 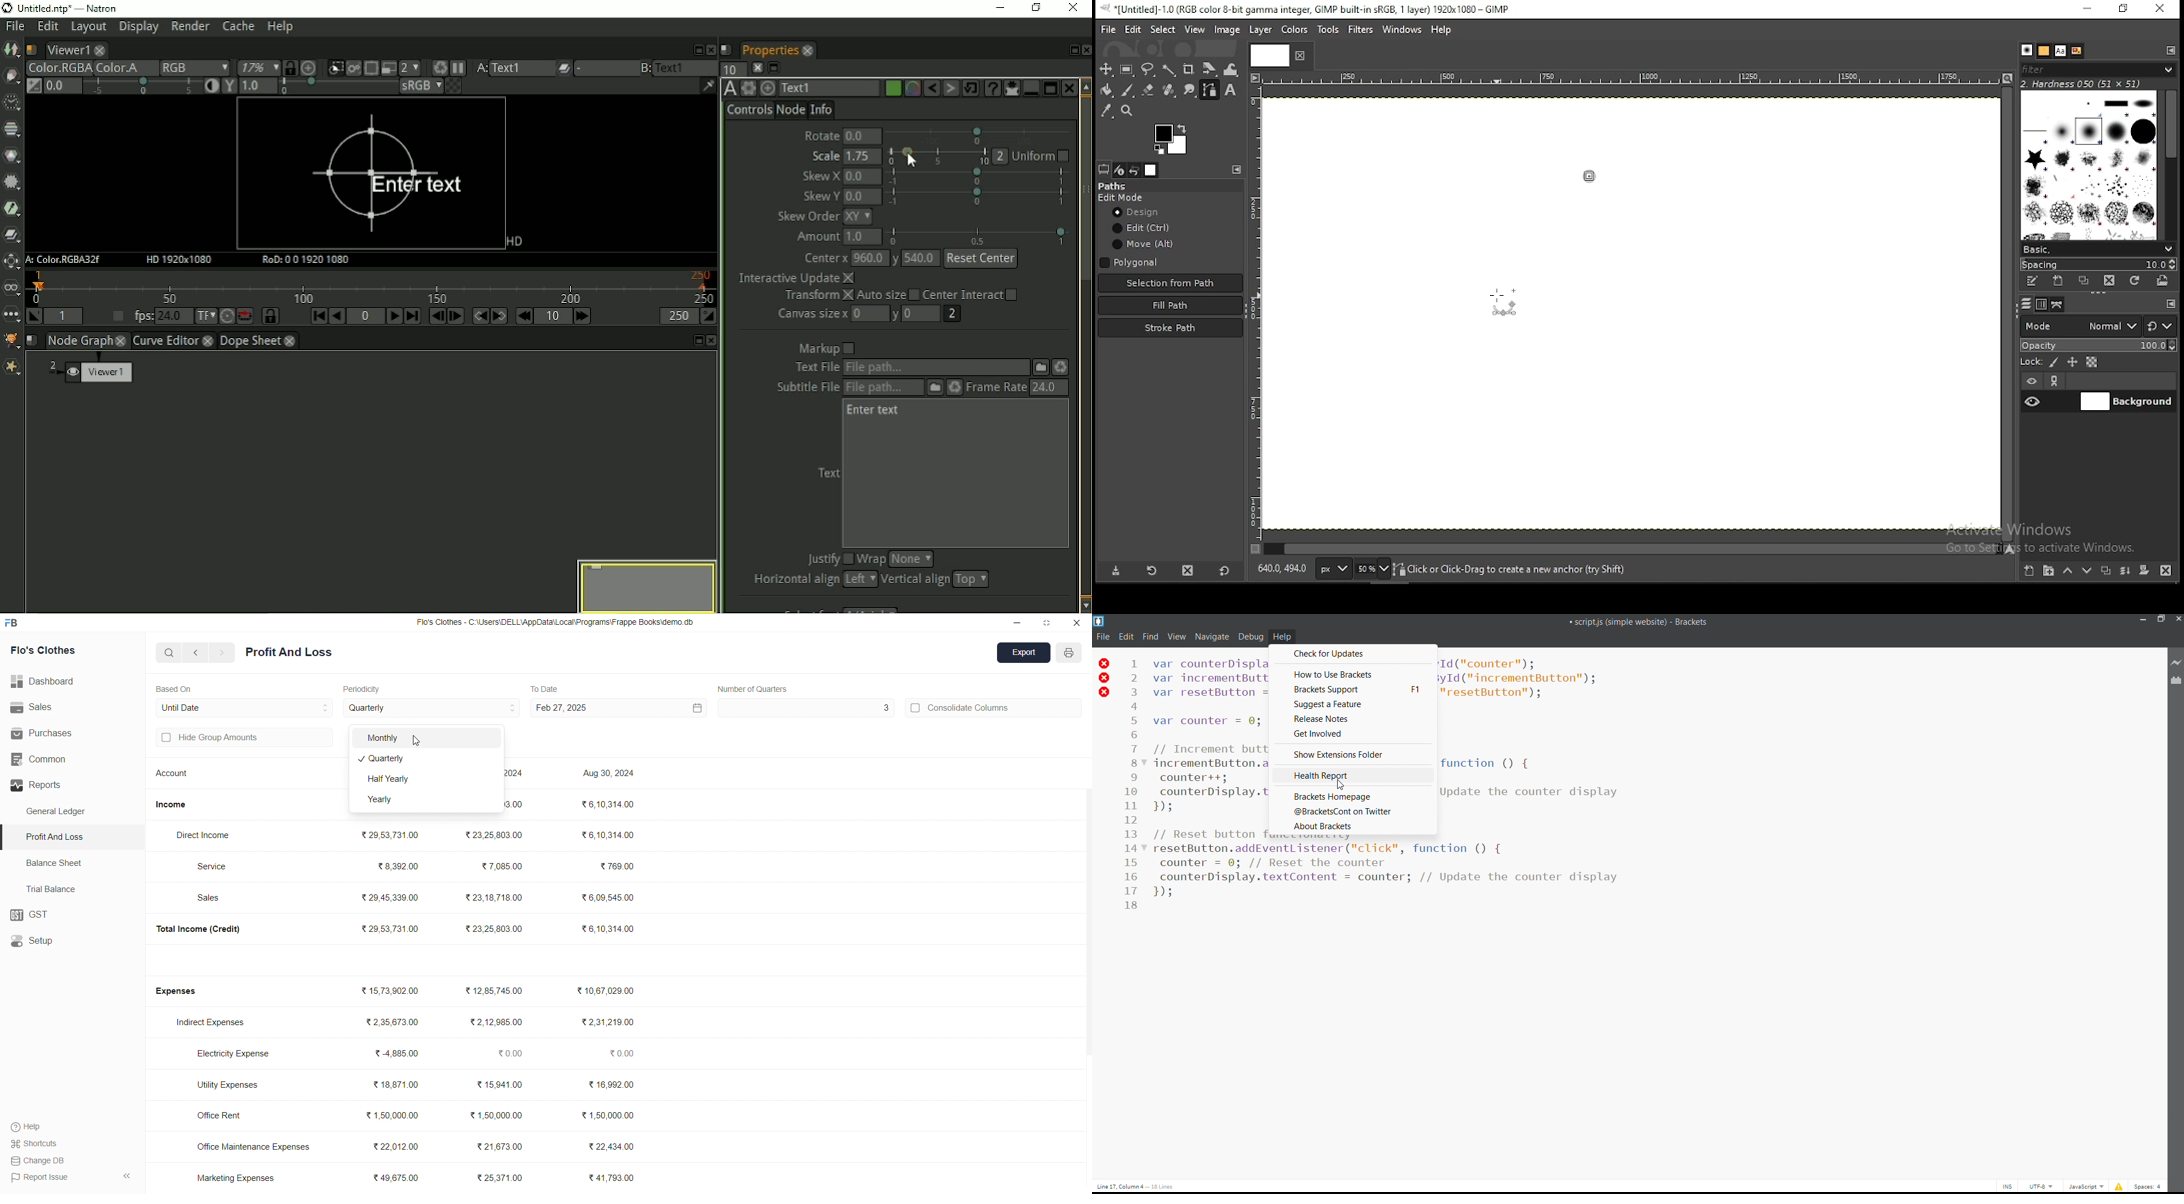 What do you see at coordinates (2084, 1187) in the screenshot?
I see `file type` at bounding box center [2084, 1187].